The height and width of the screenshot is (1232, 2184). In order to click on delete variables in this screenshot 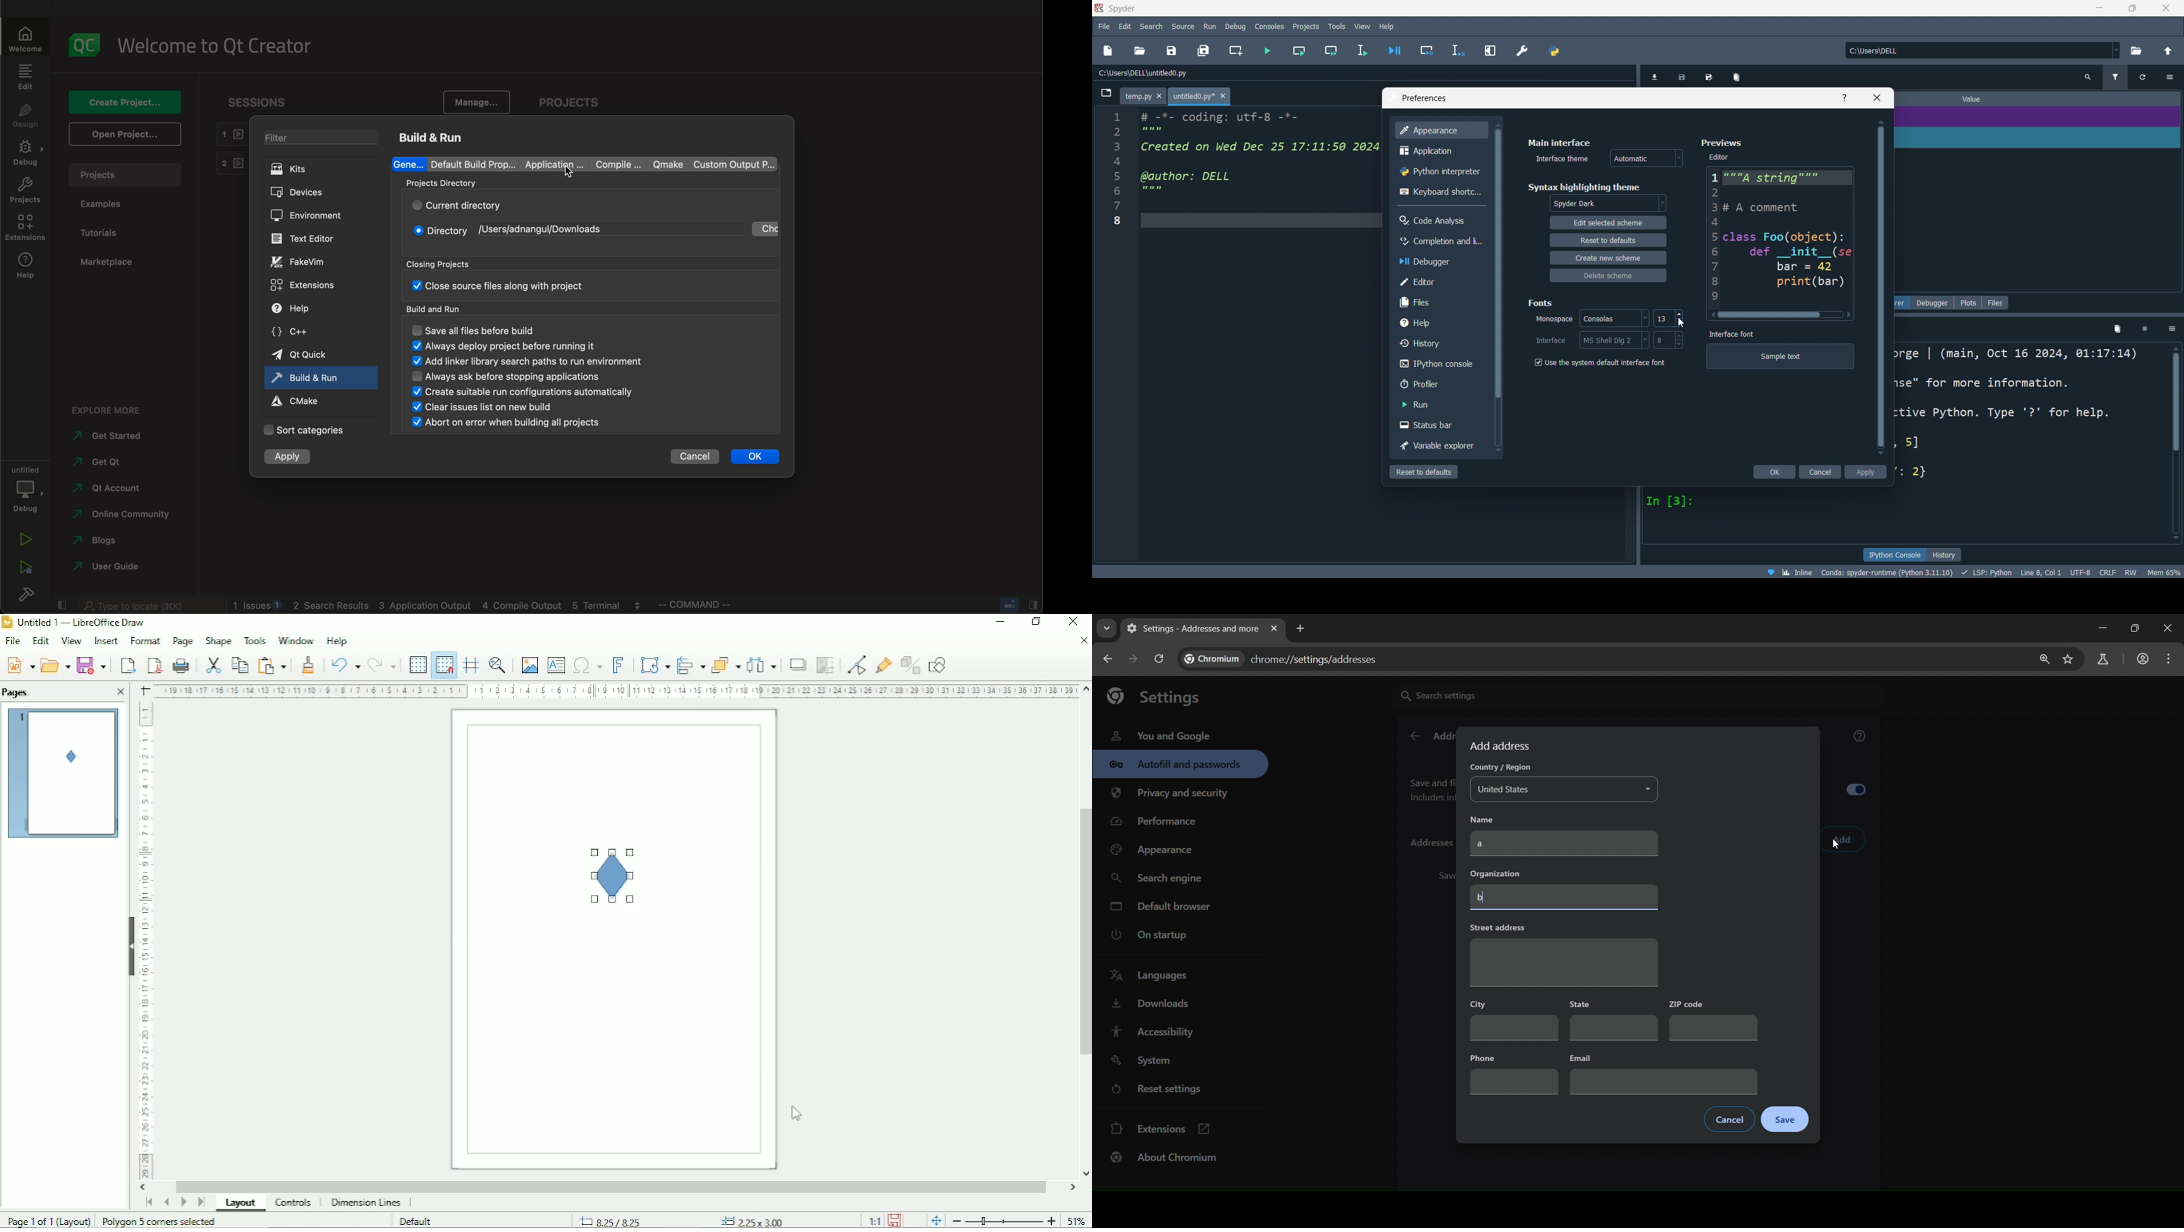, I will do `click(1736, 75)`.